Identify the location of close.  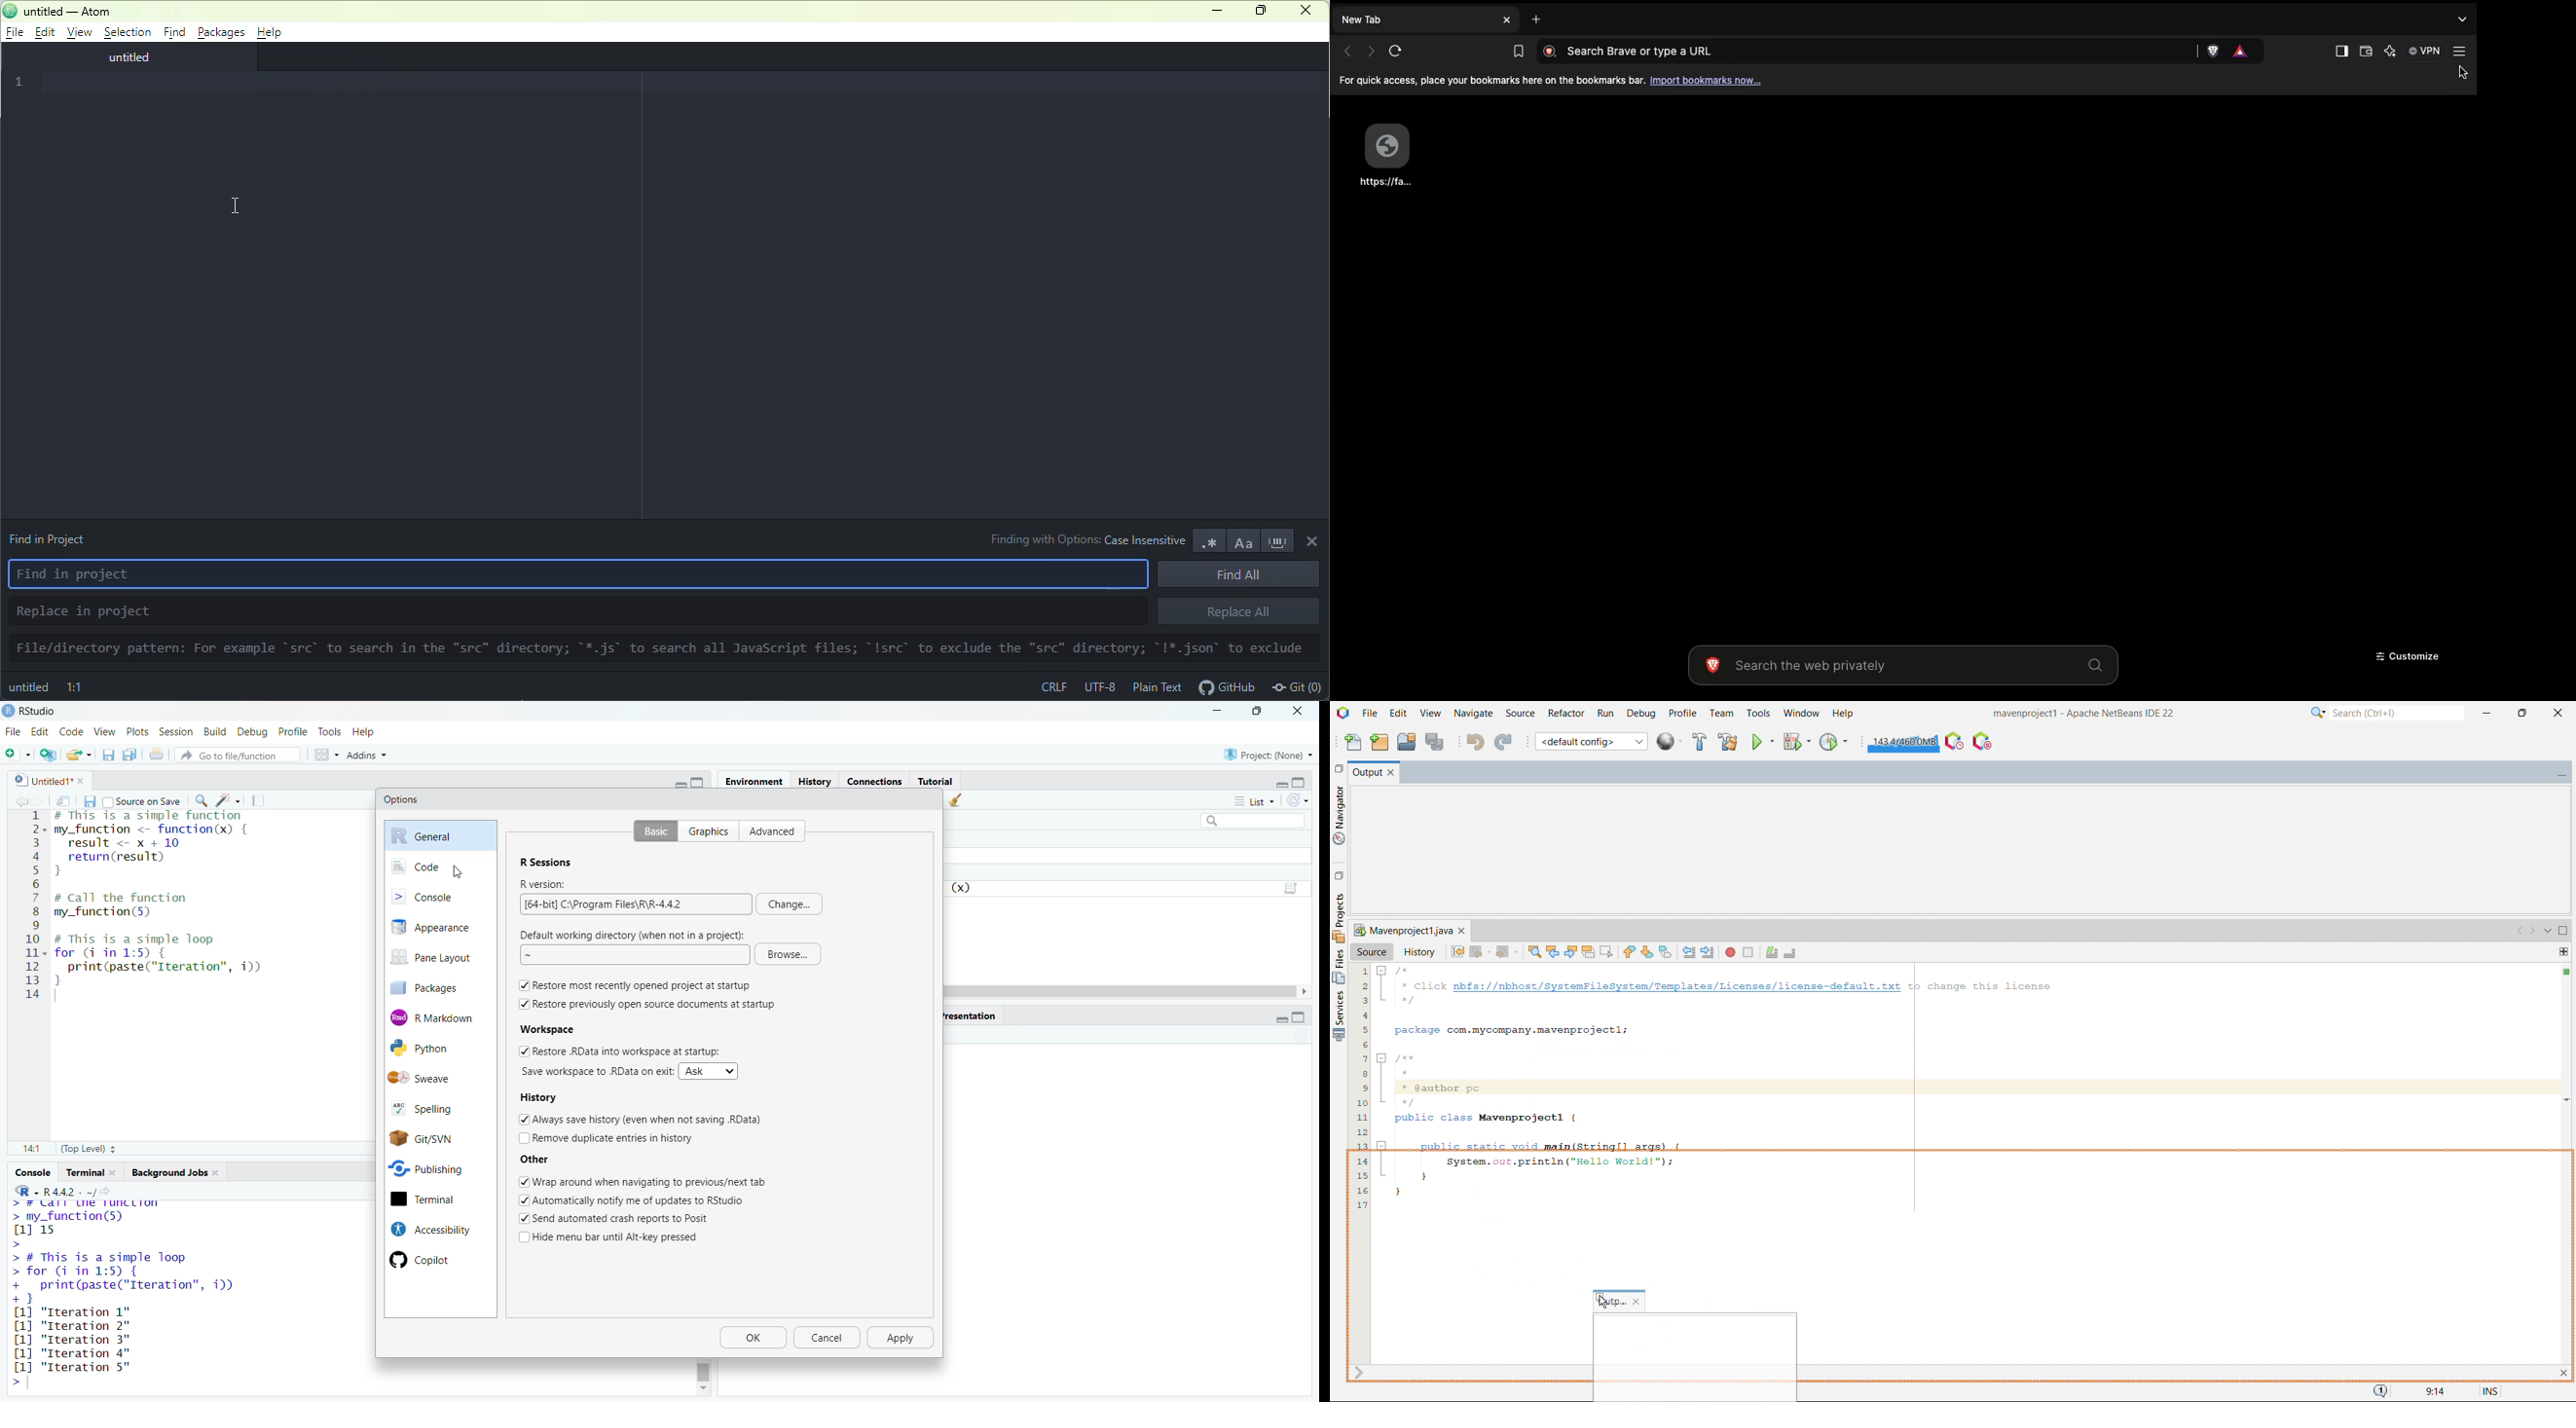
(221, 1174).